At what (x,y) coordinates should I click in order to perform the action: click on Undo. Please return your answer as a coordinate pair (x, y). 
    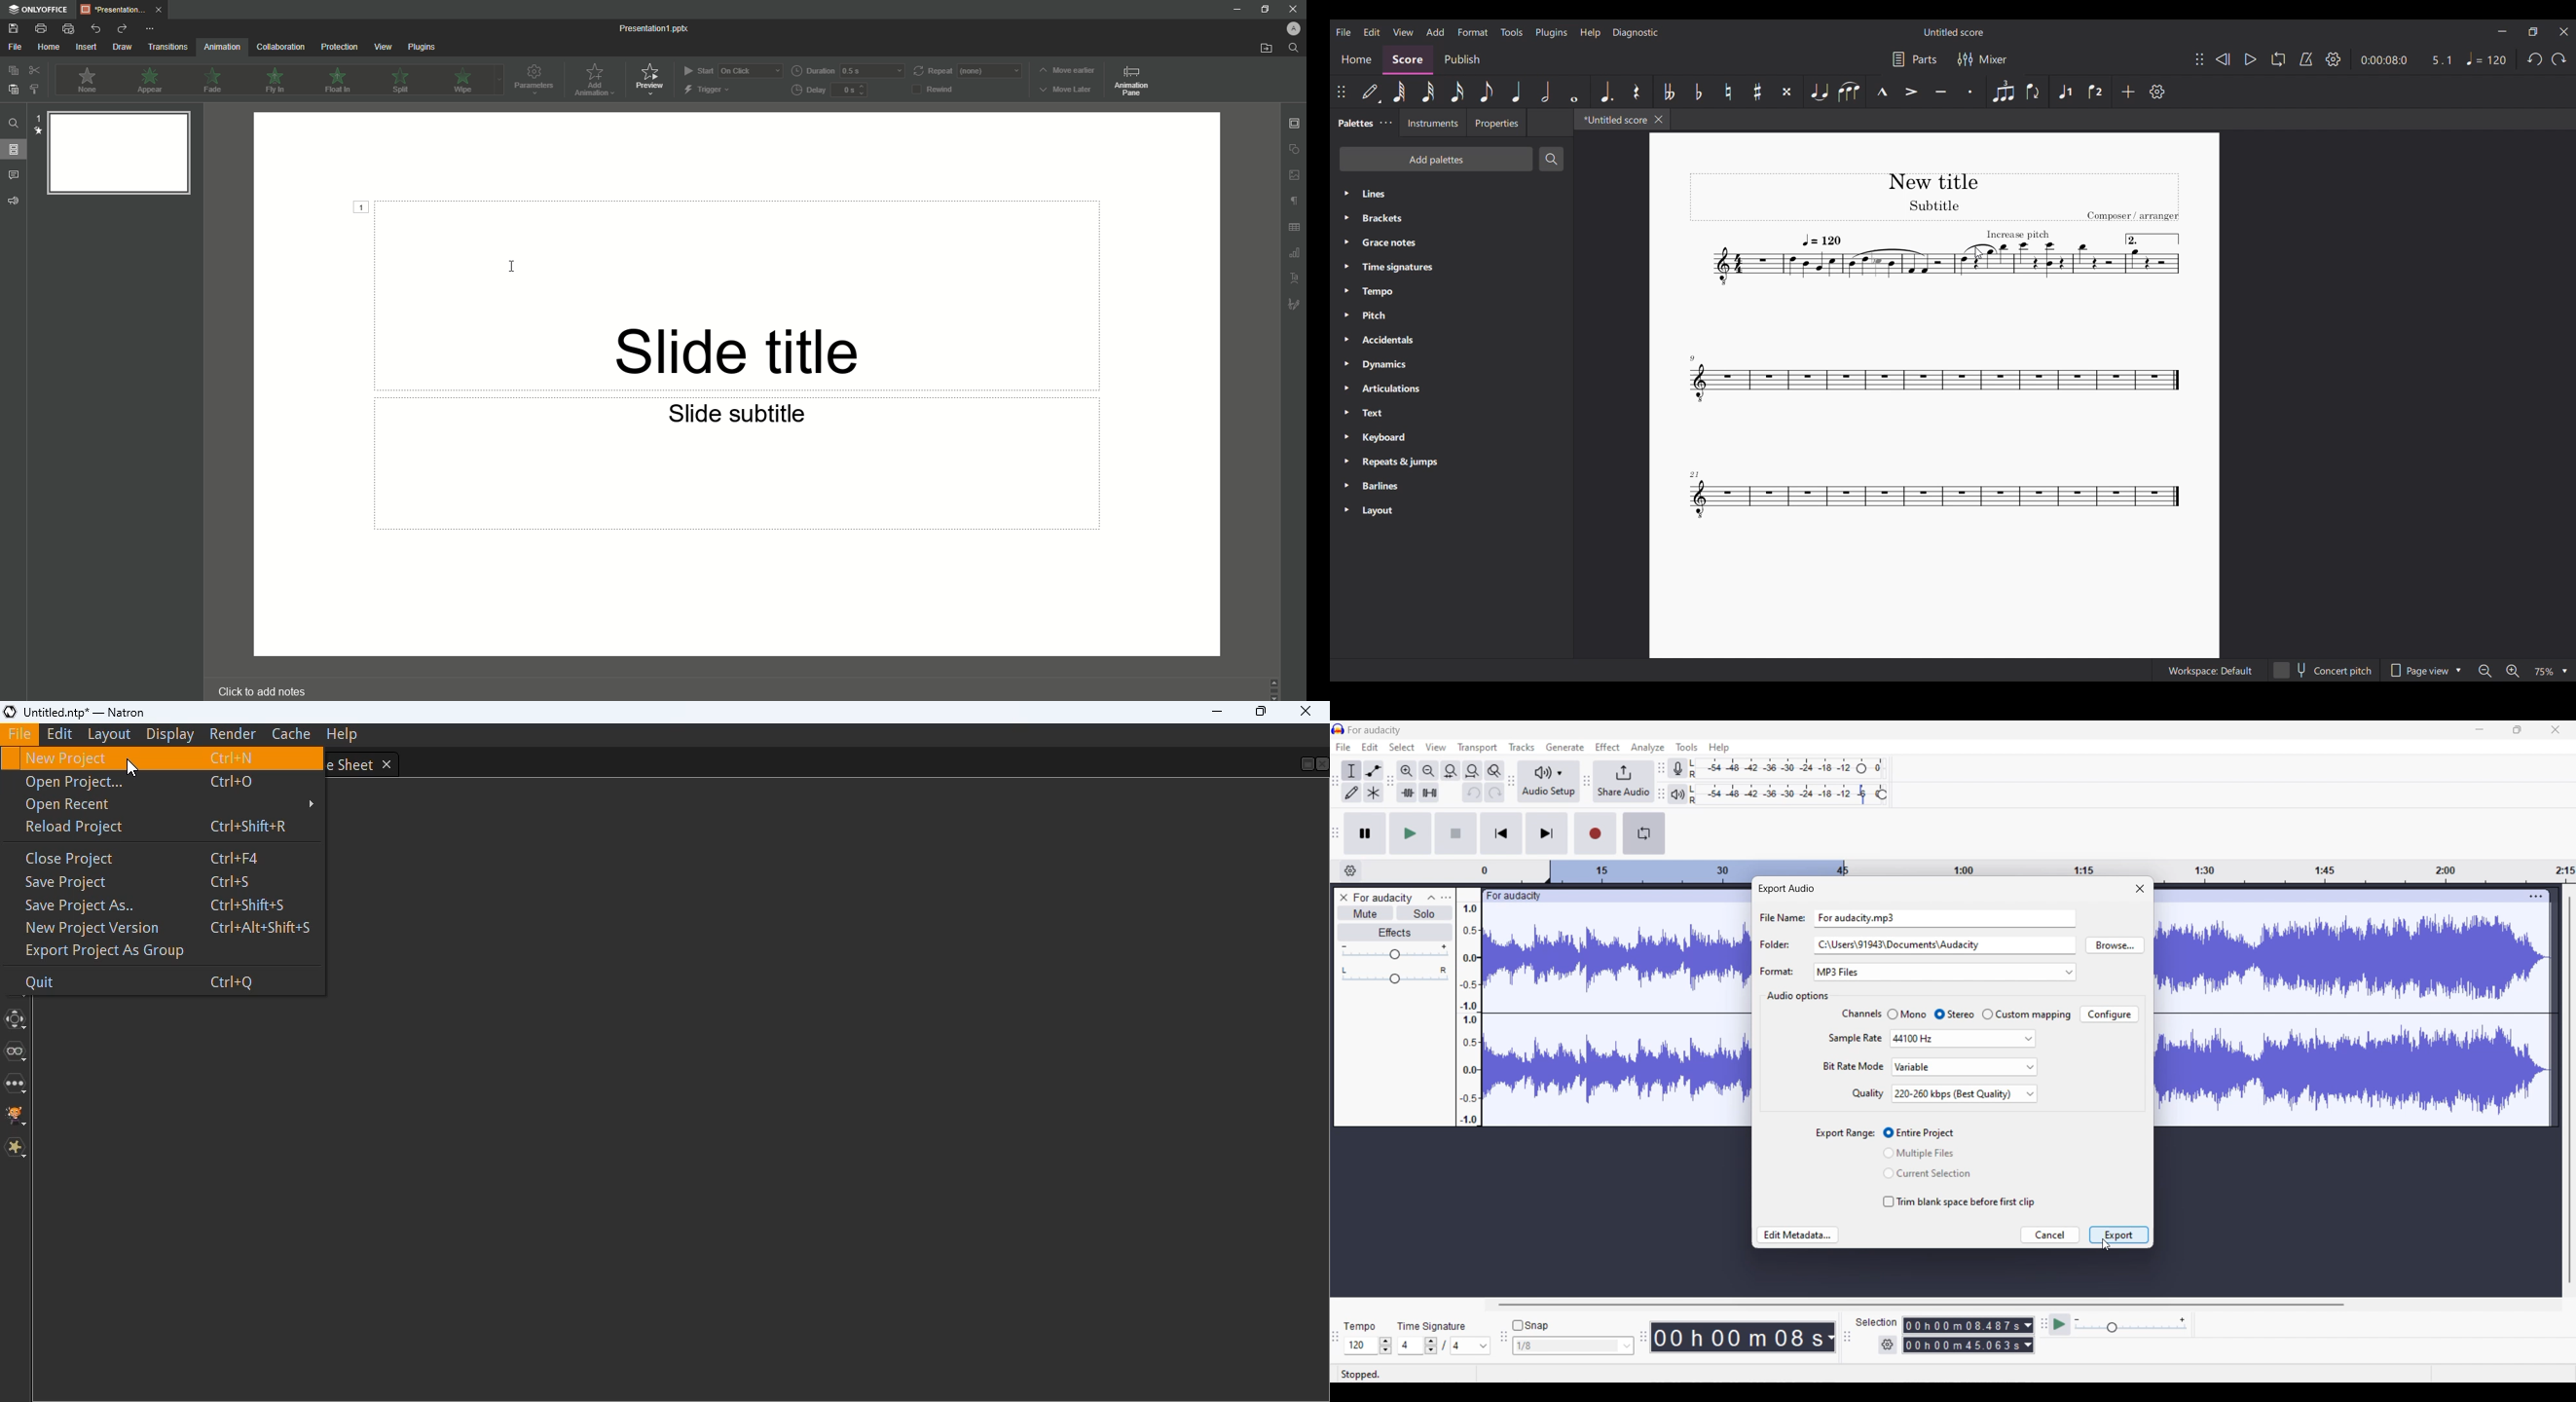
    Looking at the image, I should click on (1473, 793).